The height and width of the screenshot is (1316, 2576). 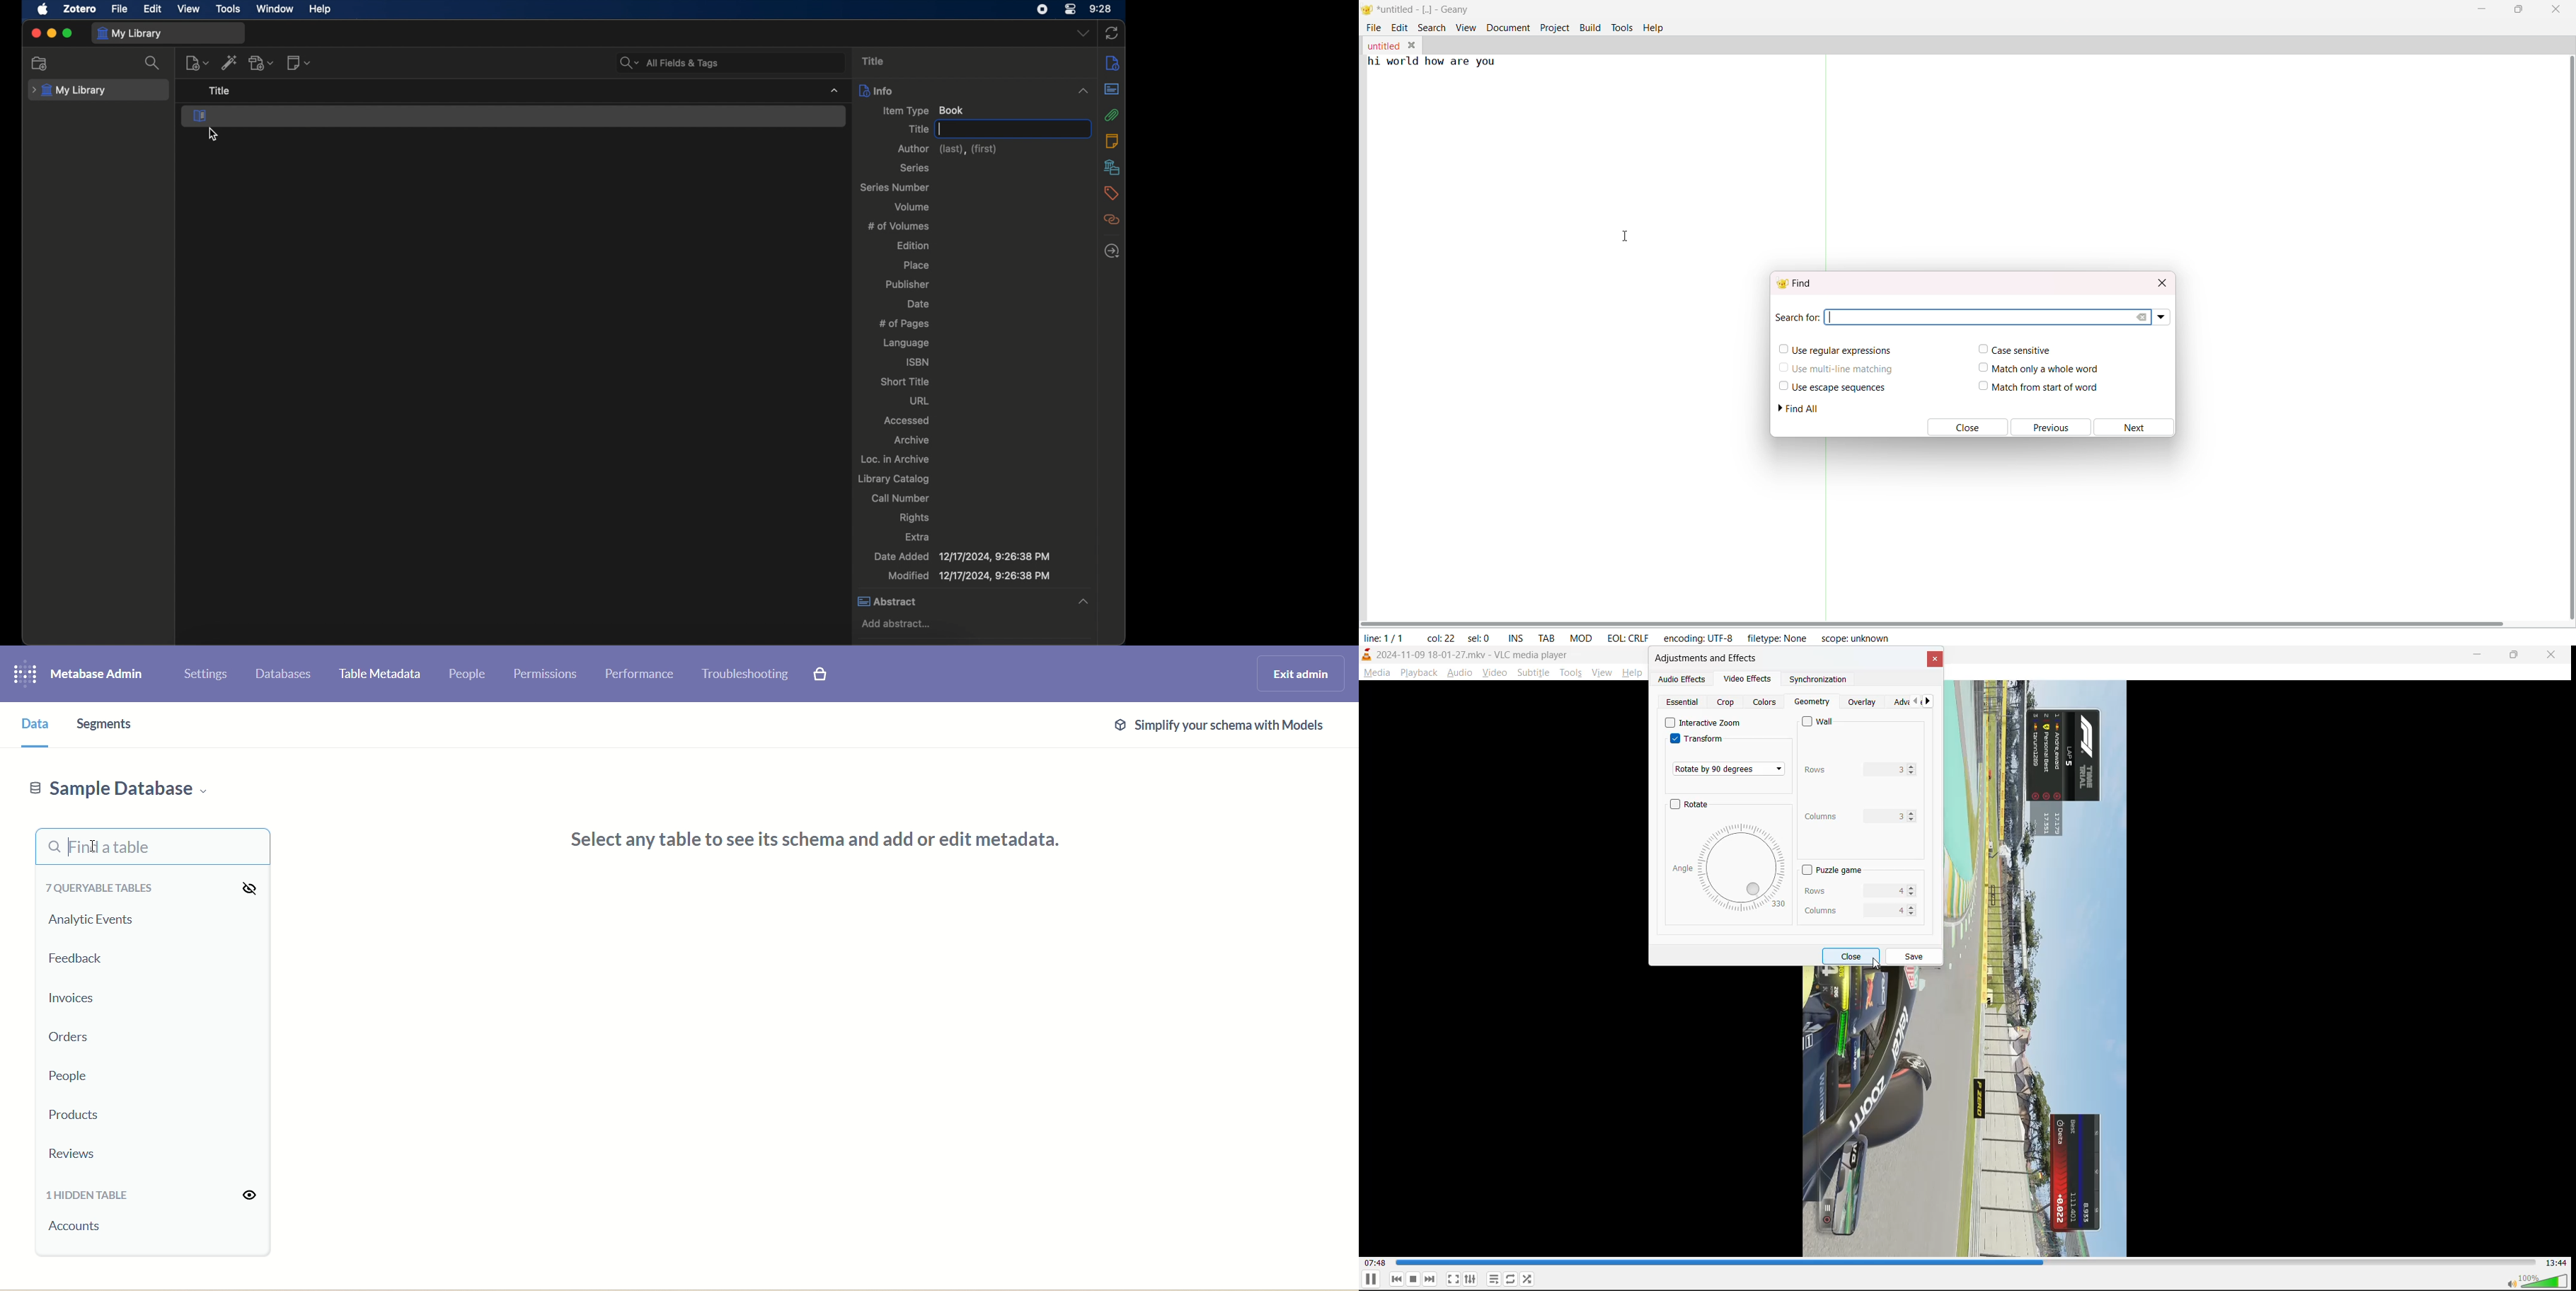 I want to click on abstract, so click(x=1112, y=89).